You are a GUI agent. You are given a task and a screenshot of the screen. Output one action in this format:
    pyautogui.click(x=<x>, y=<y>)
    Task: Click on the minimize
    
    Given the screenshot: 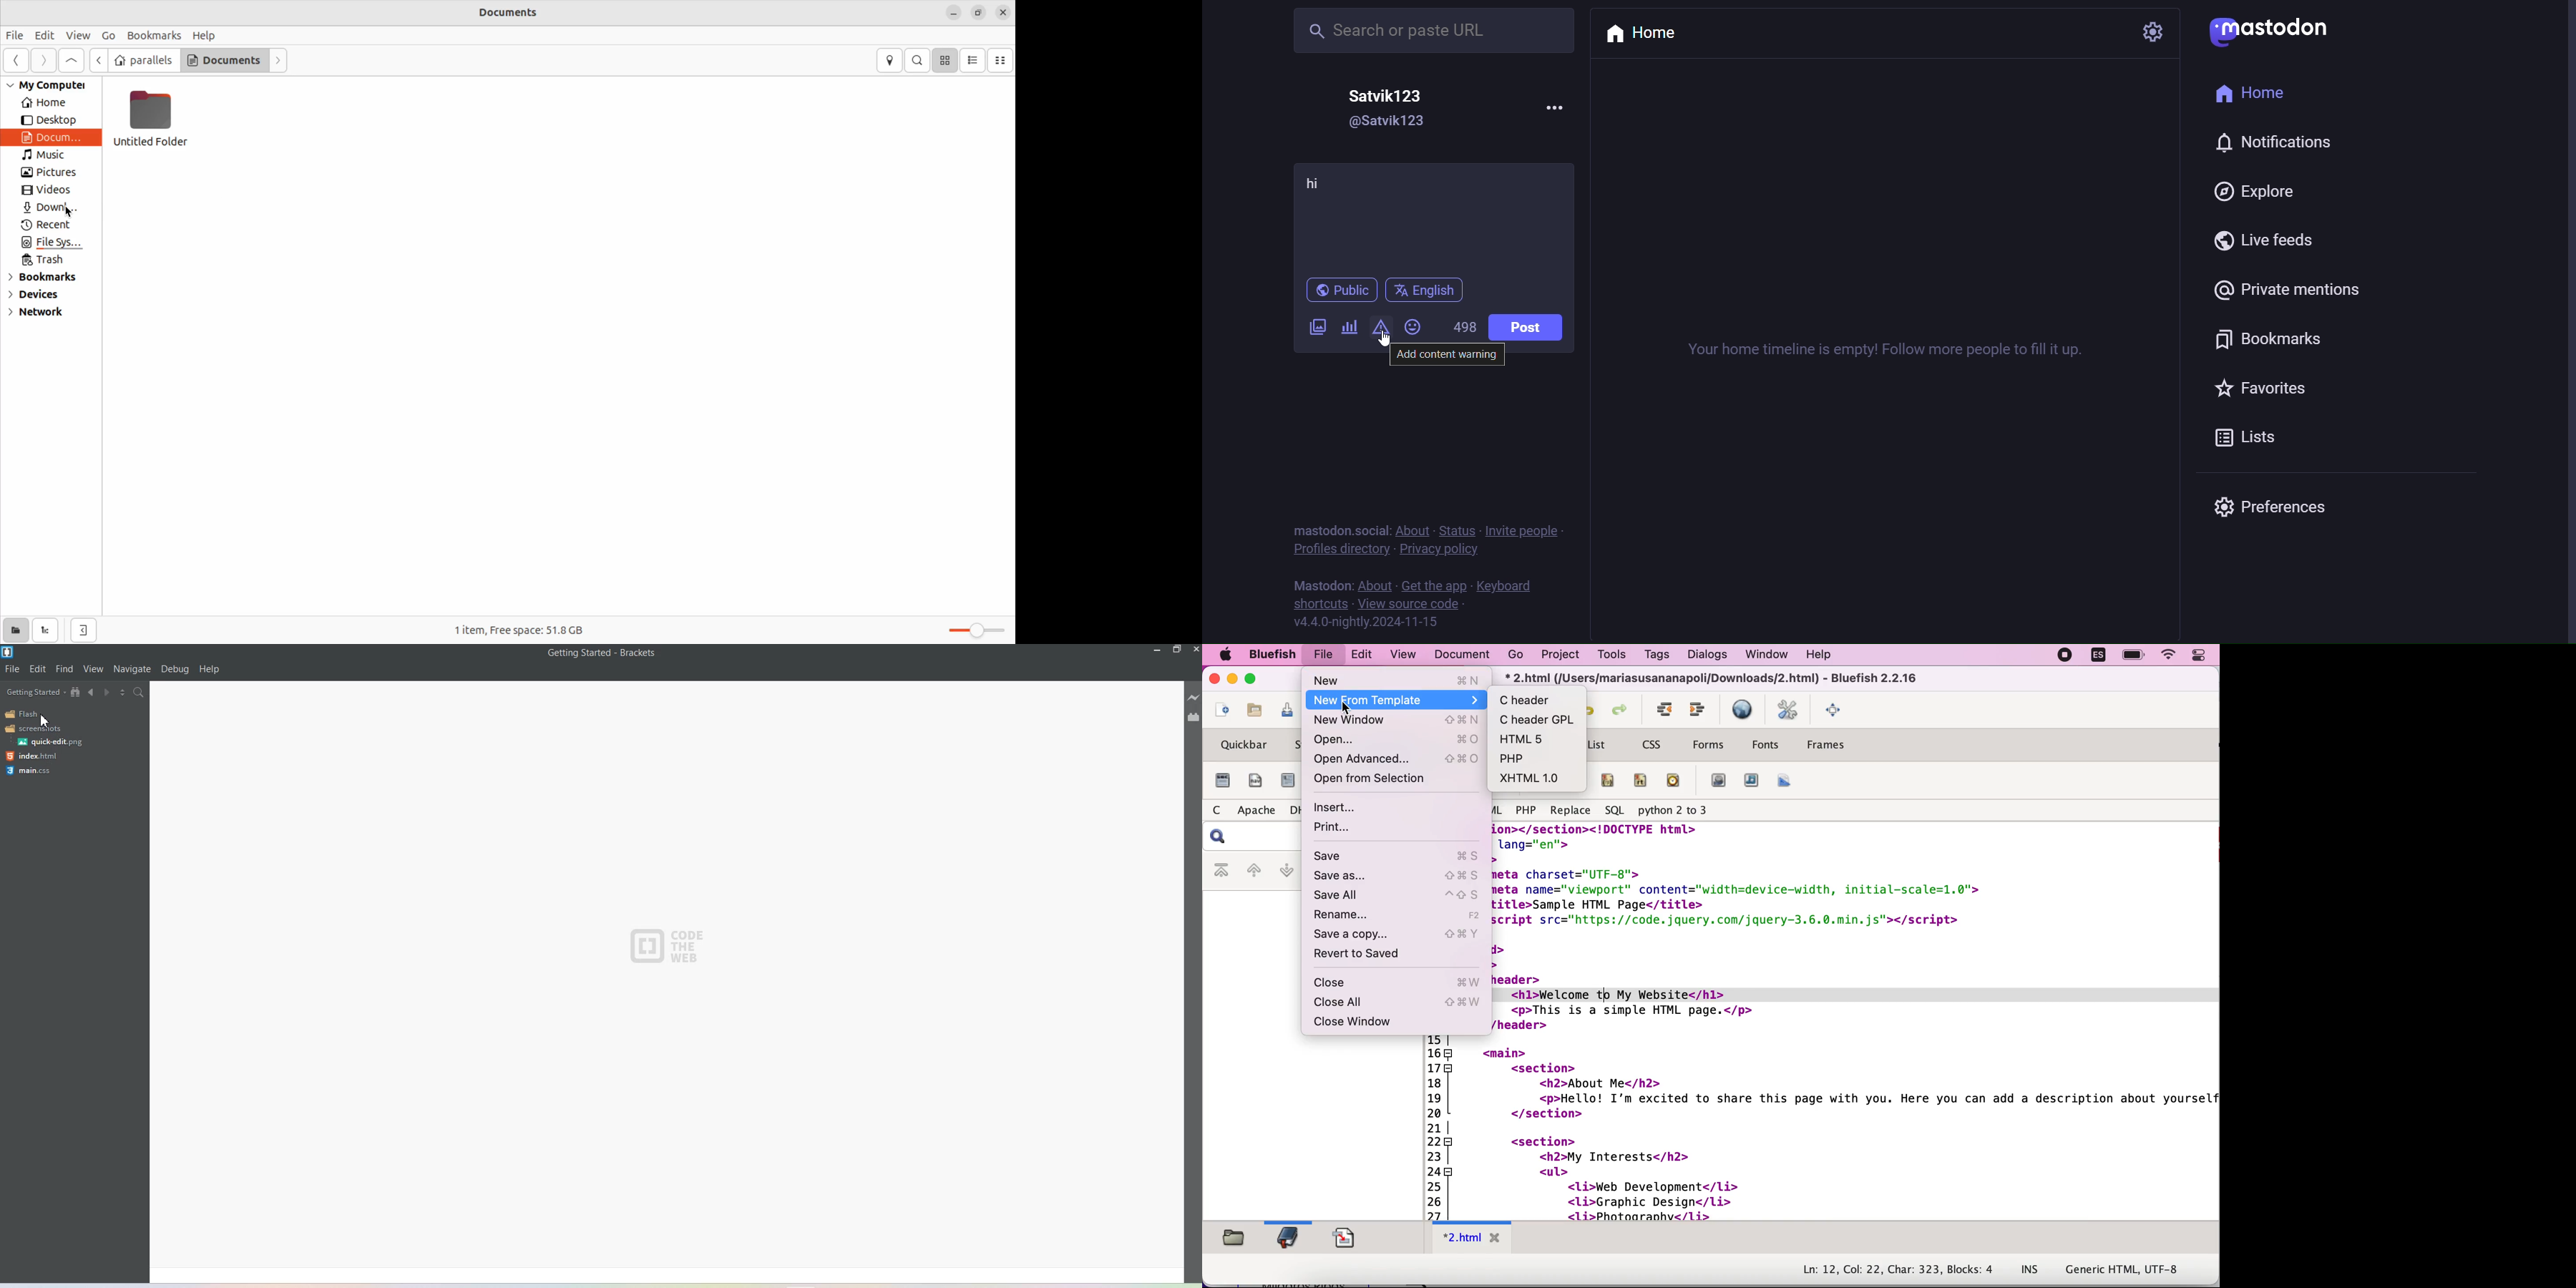 What is the action you would take?
    pyautogui.click(x=1233, y=679)
    